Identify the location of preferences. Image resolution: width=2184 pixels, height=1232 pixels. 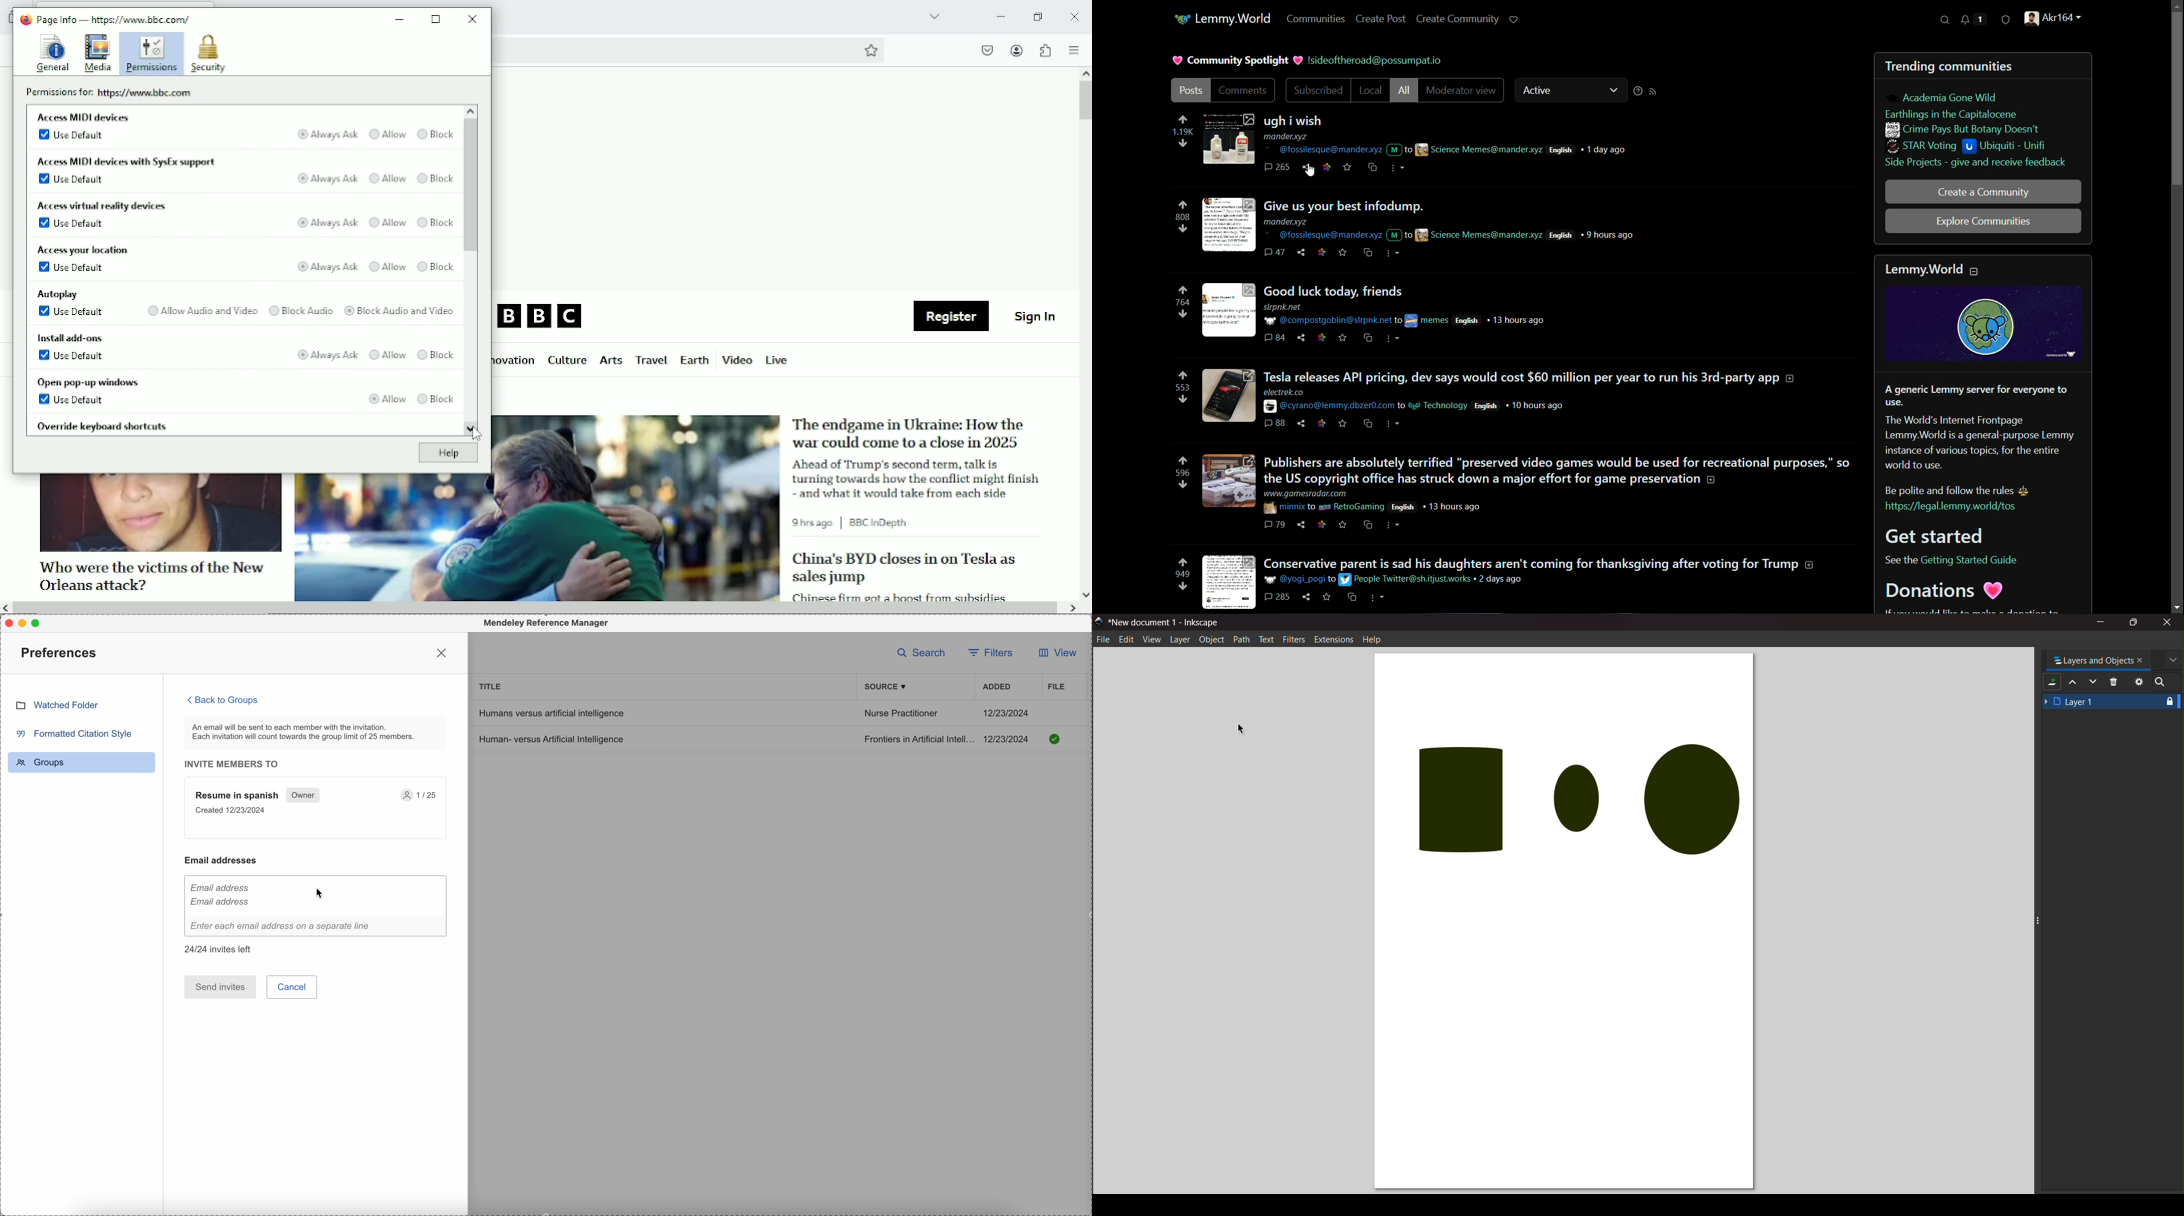
(61, 652).